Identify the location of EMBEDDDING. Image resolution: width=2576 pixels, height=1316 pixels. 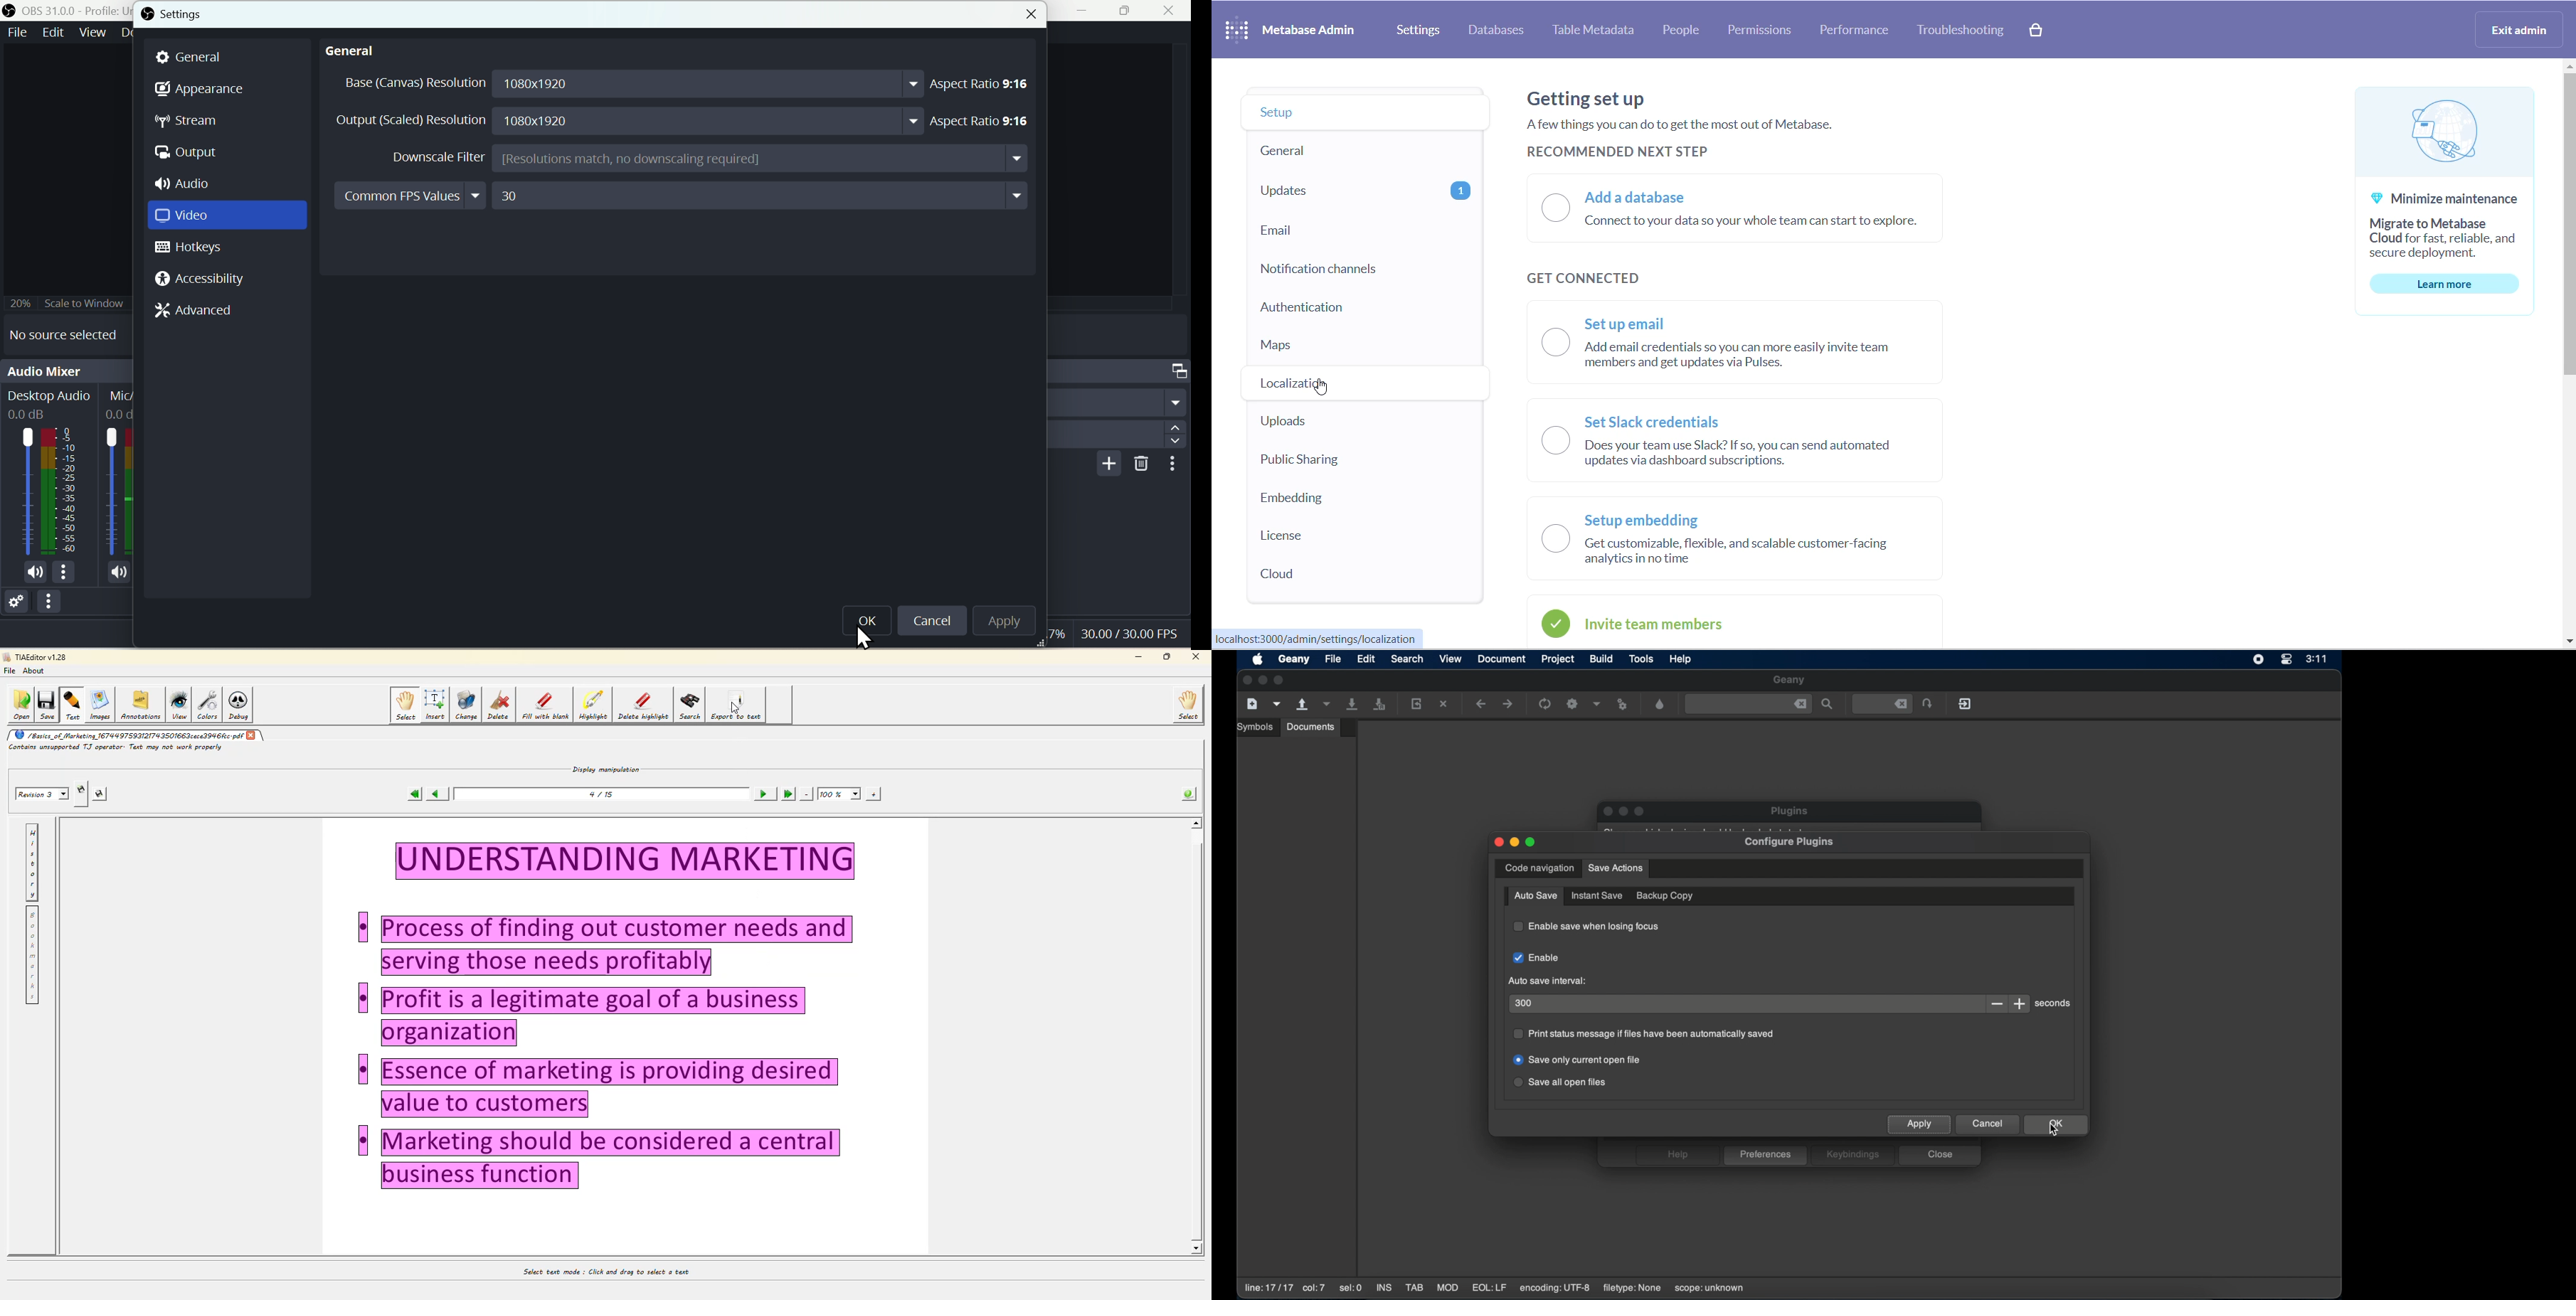
(1335, 497).